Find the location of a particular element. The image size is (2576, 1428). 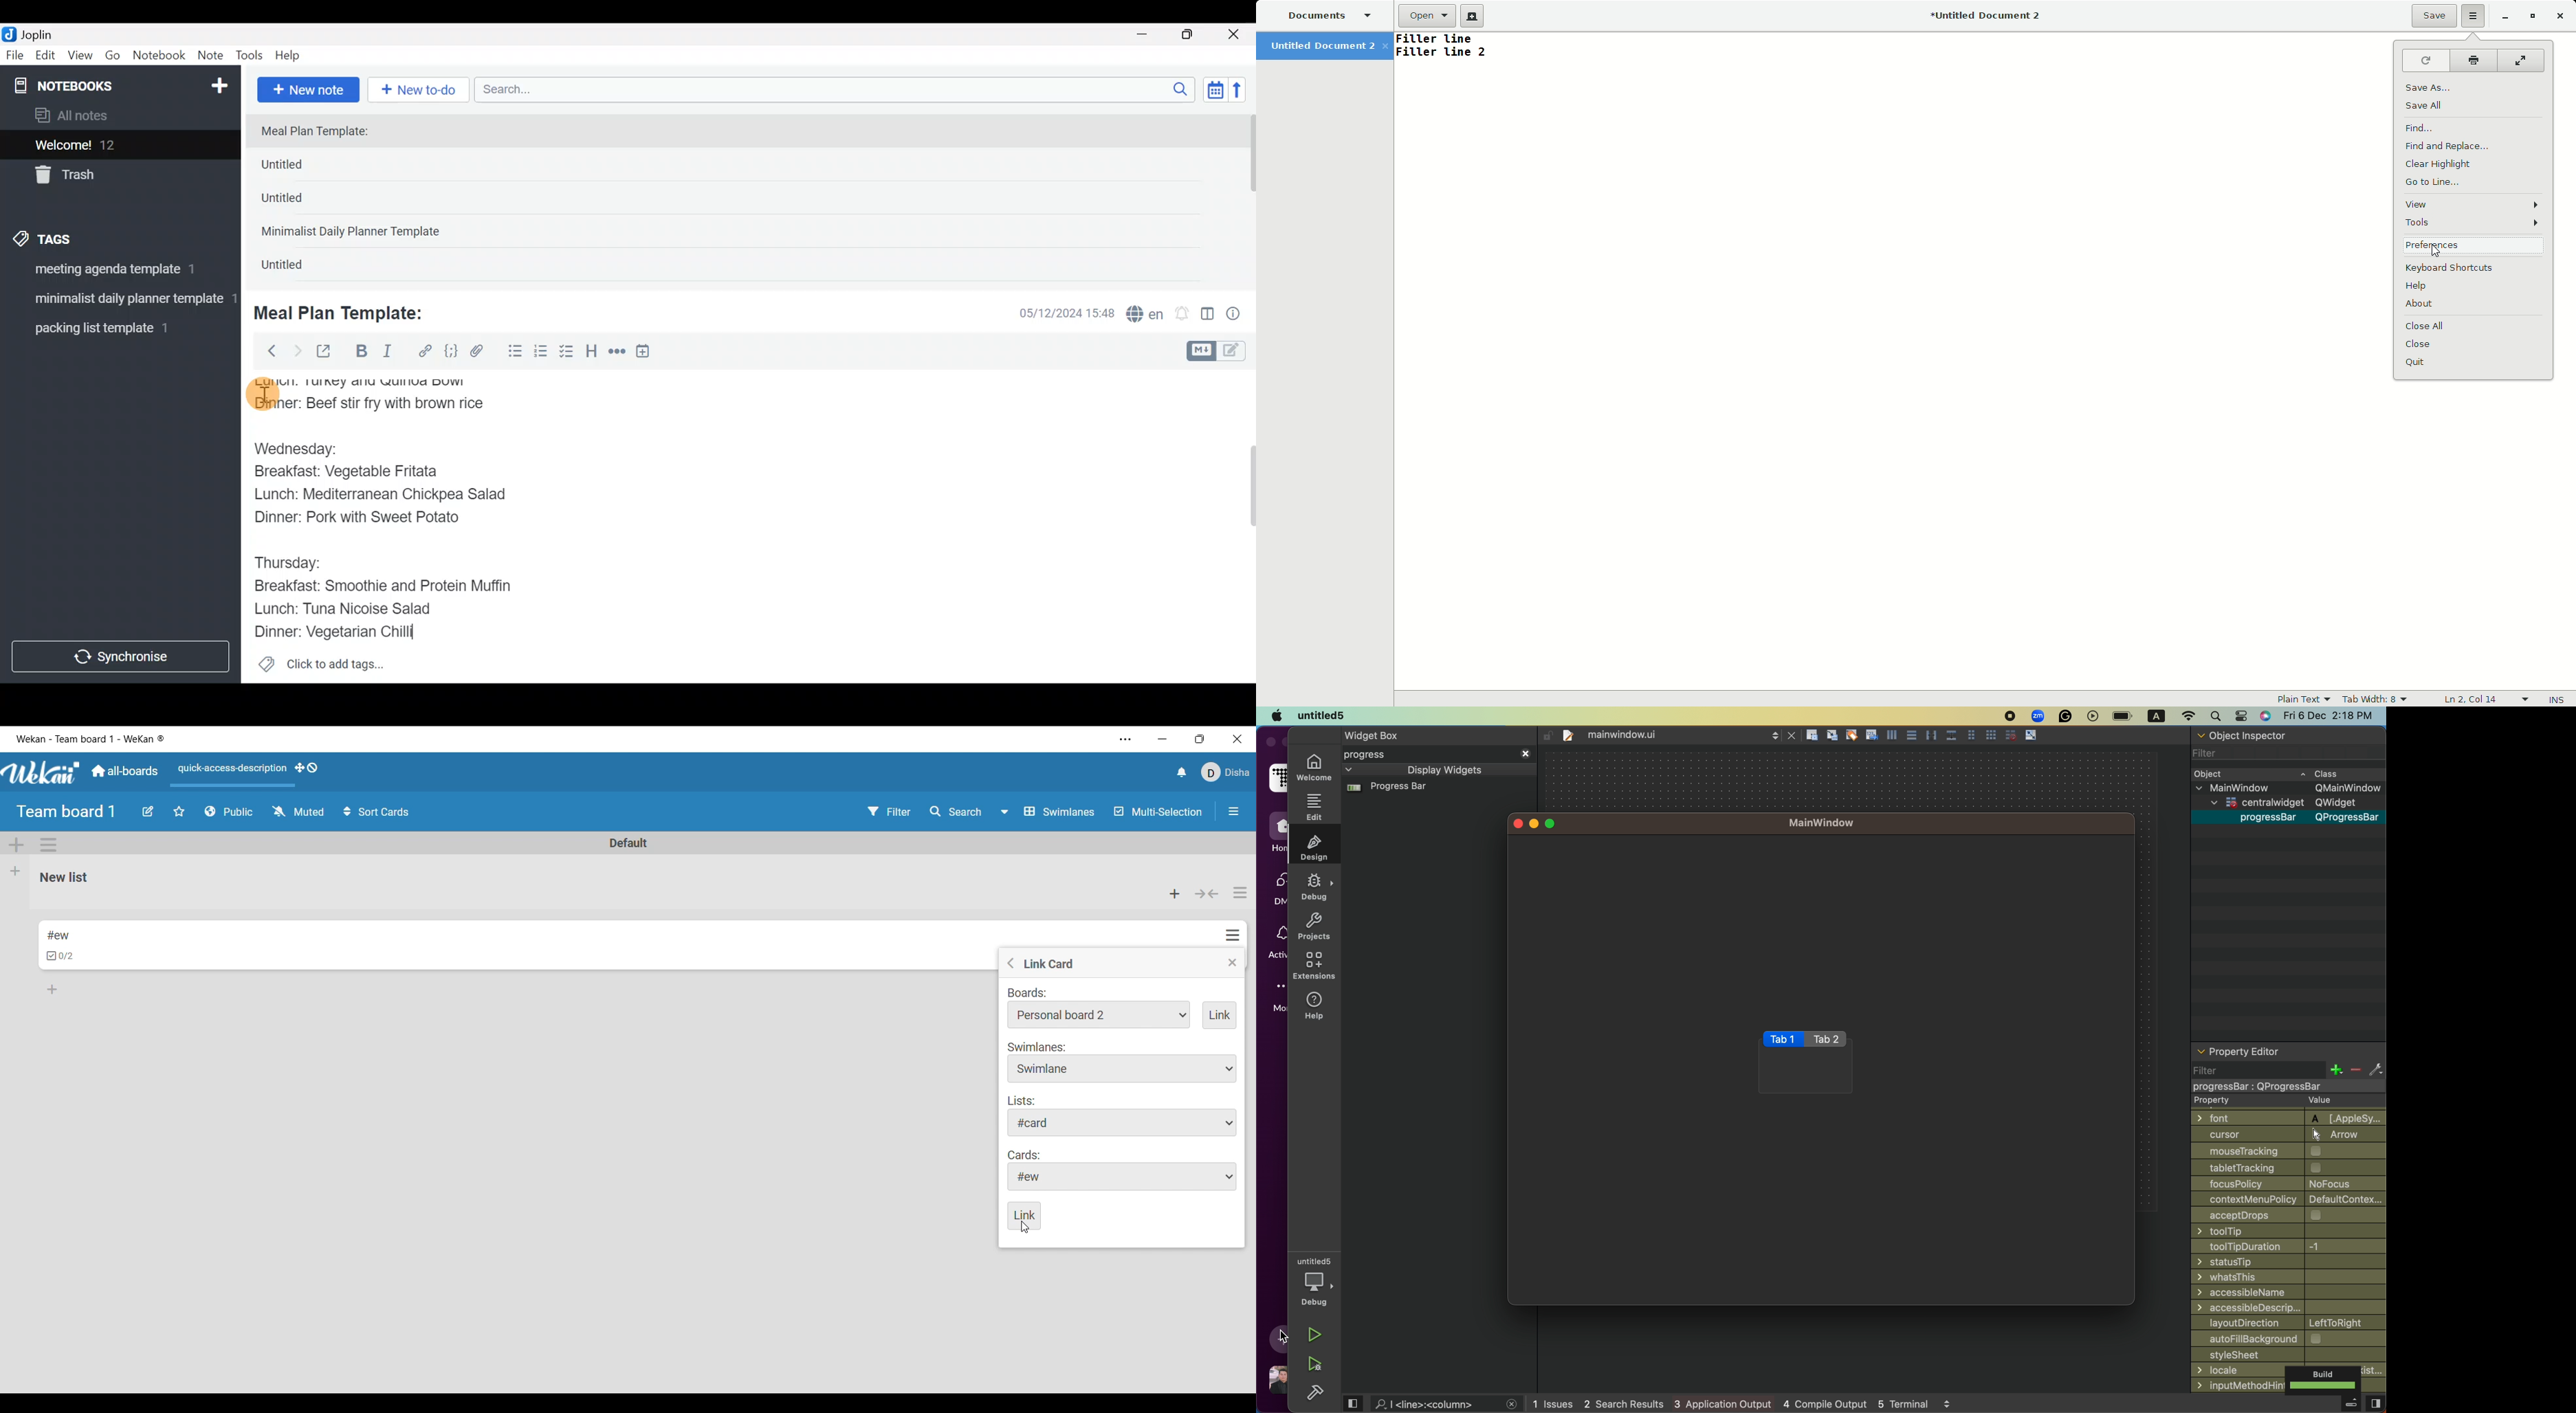

close is located at coordinates (1792, 736).